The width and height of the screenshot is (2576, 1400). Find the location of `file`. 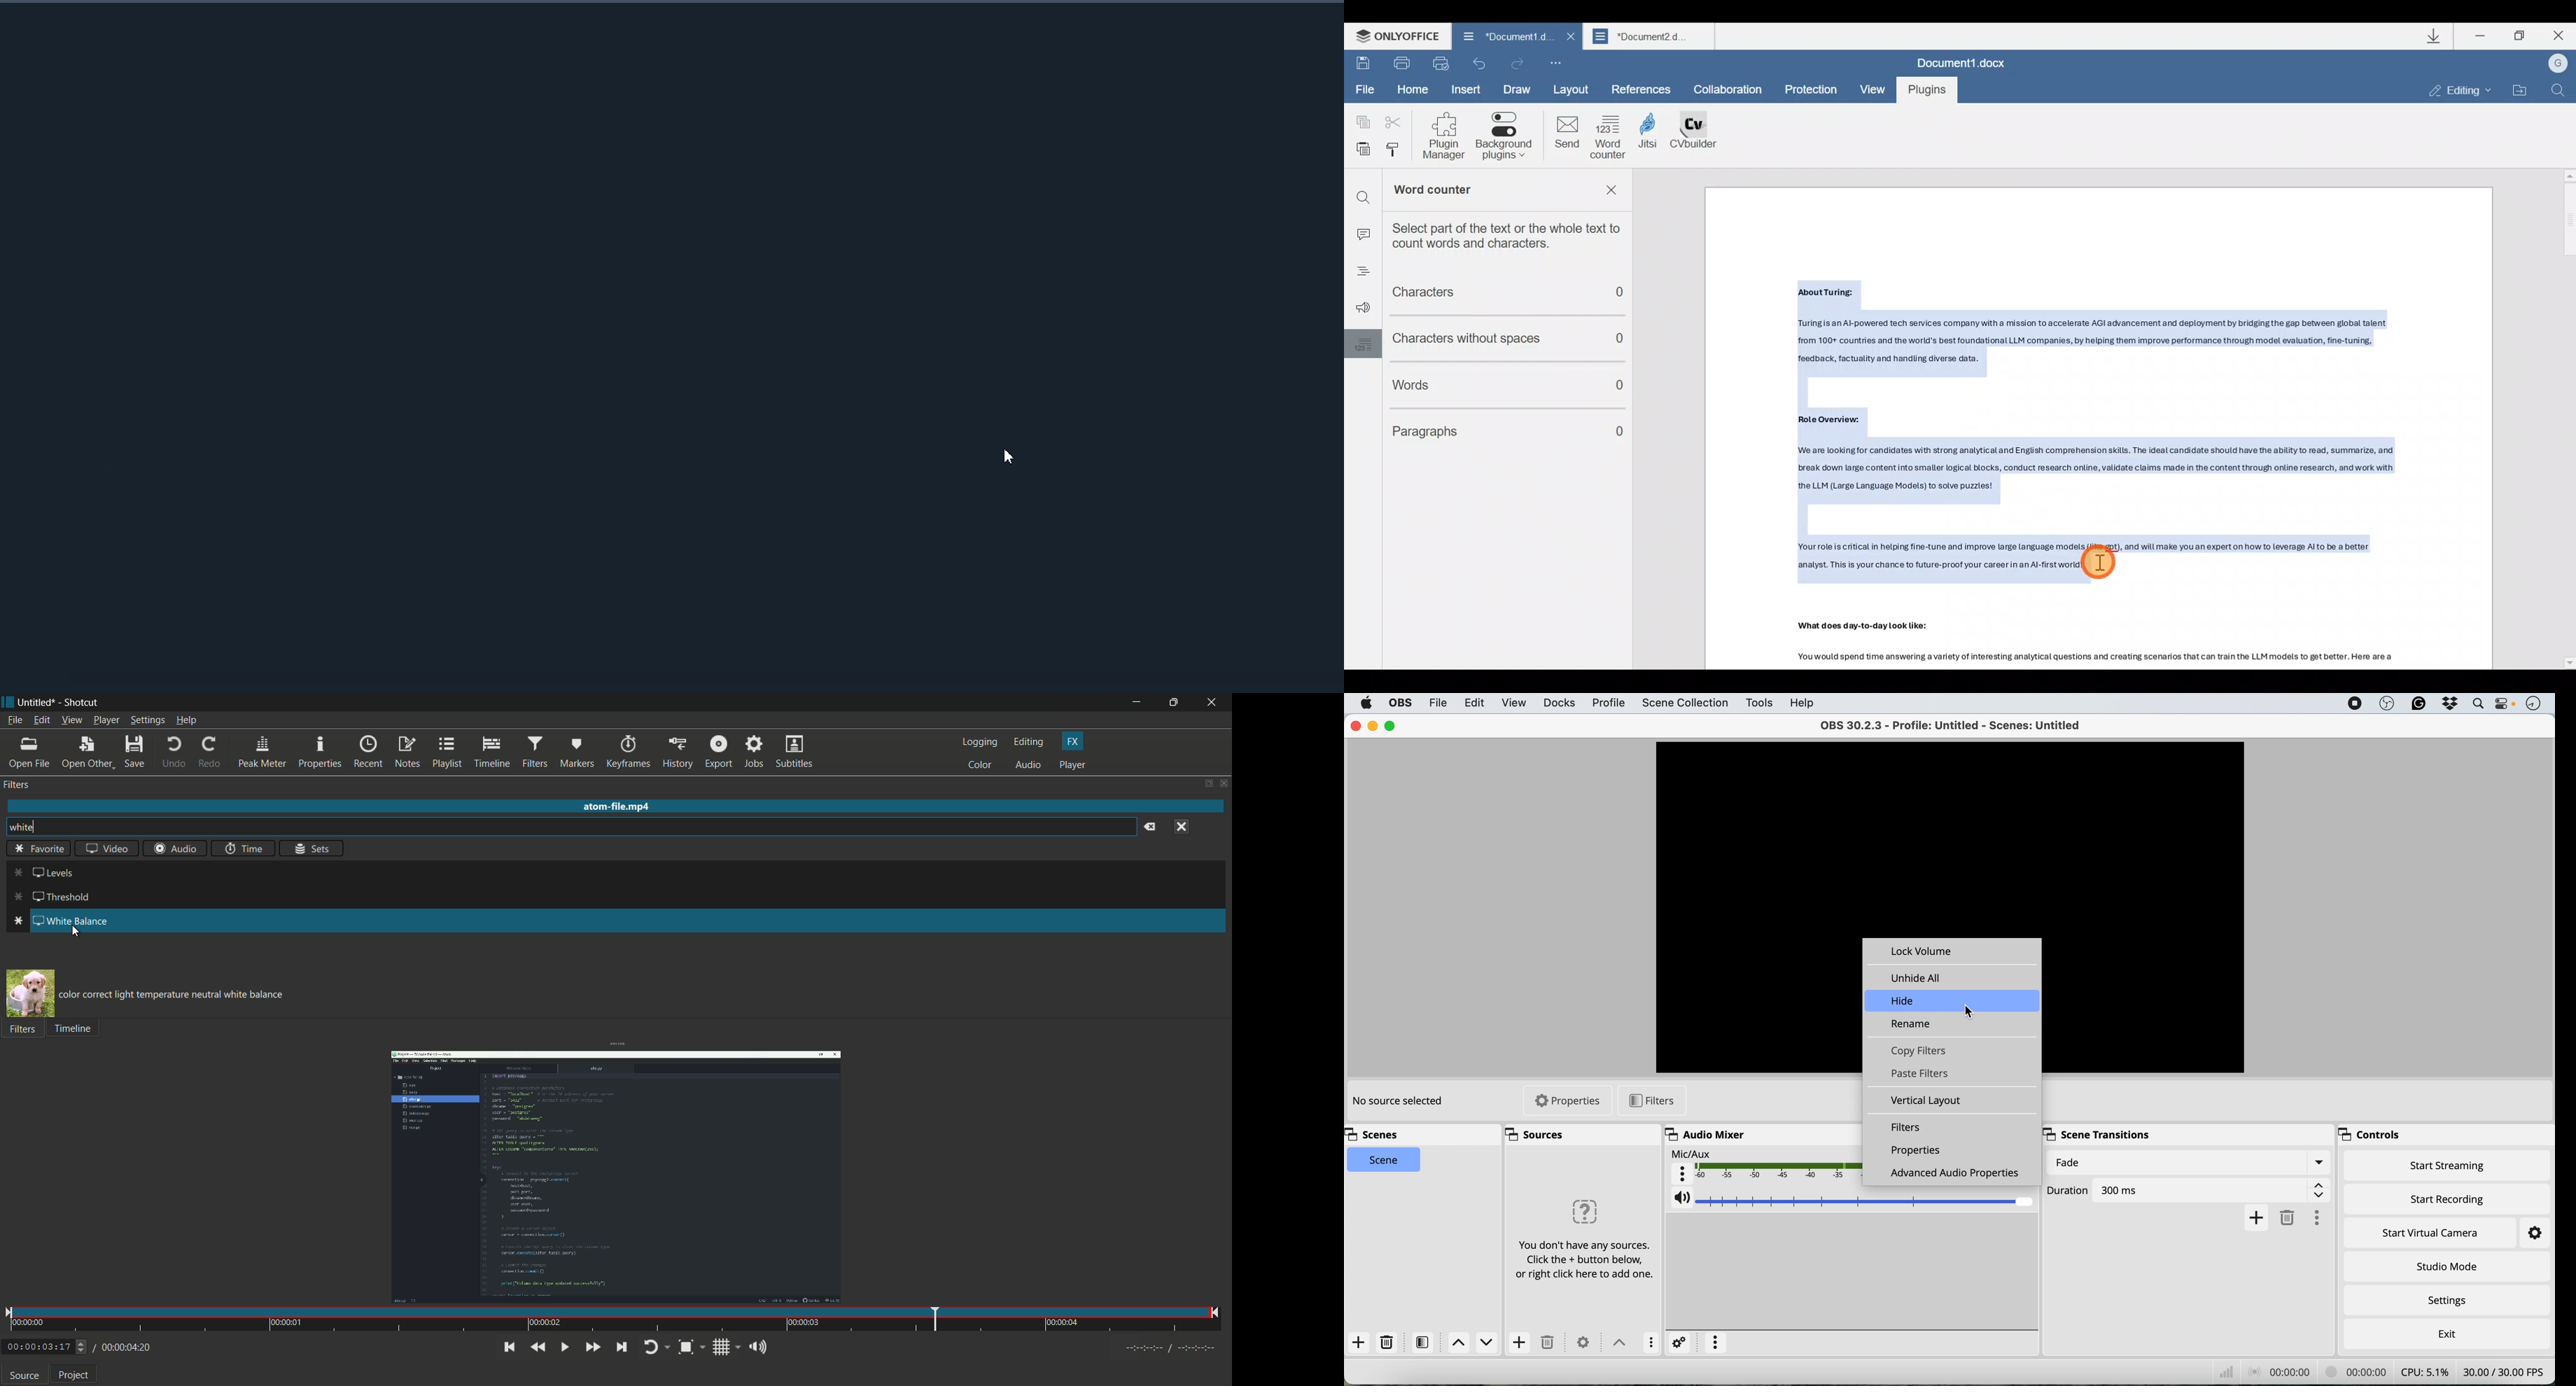

file is located at coordinates (1440, 704).